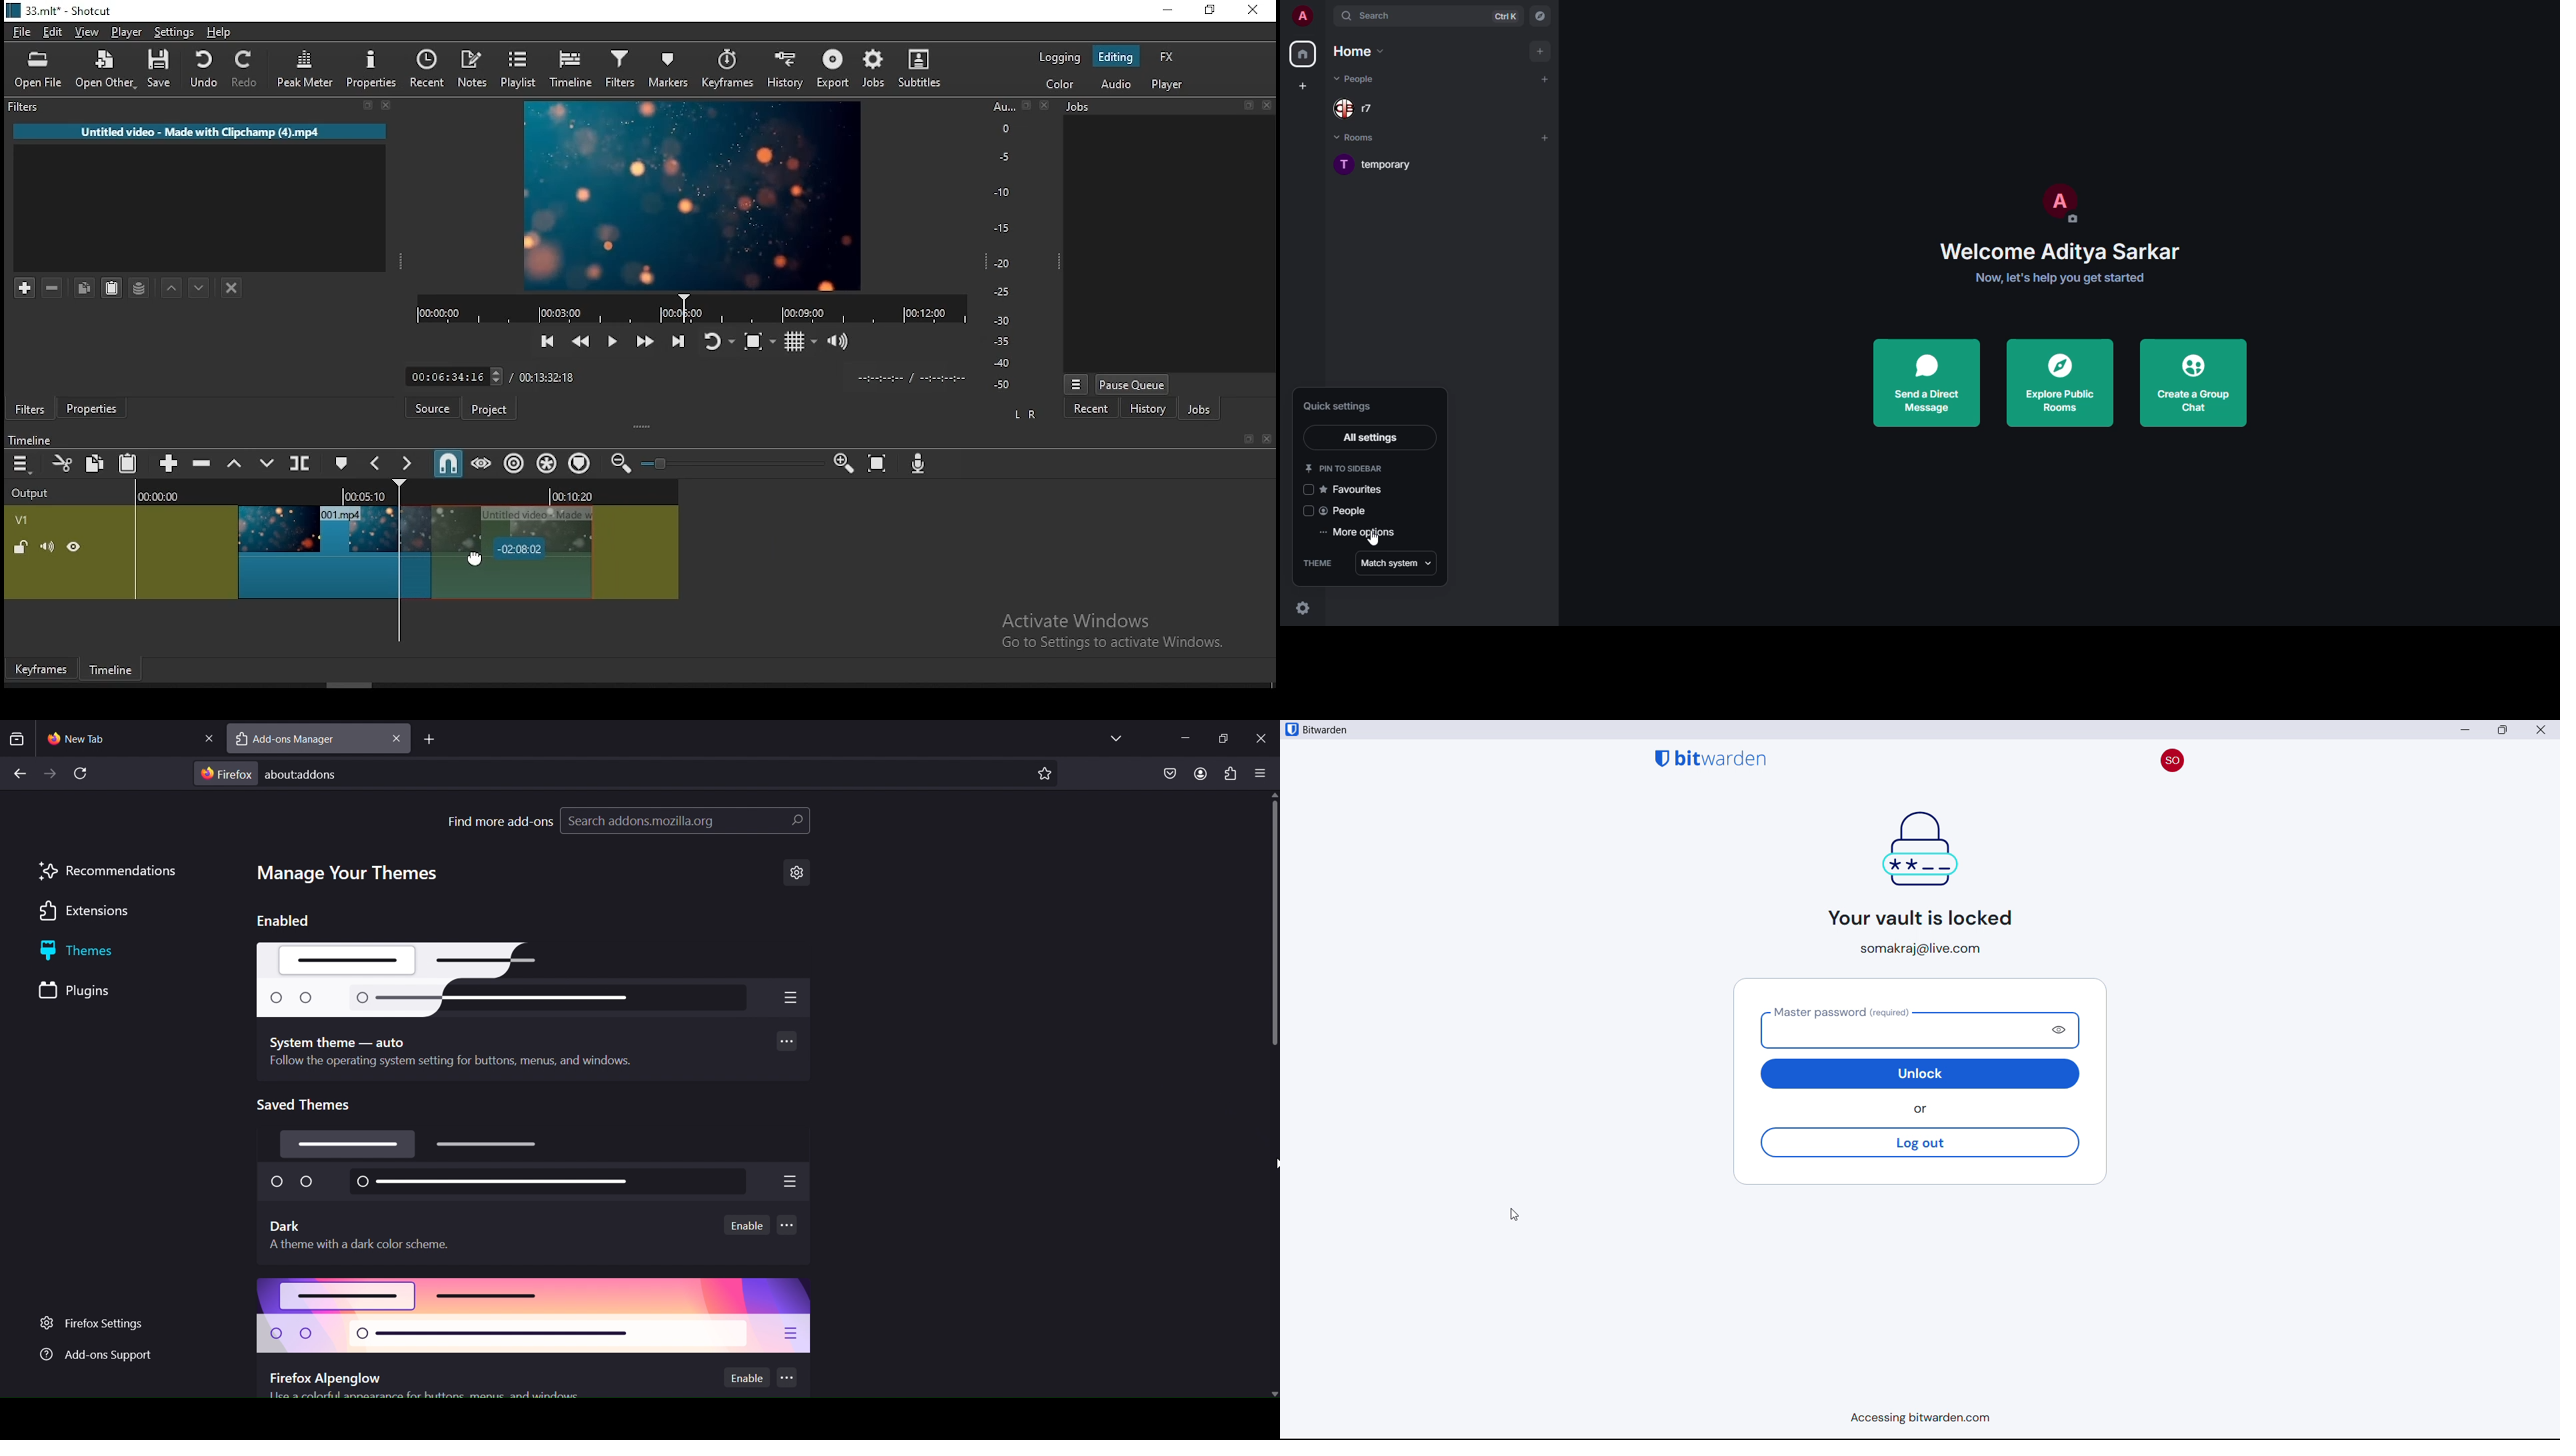 This screenshot has width=2576, height=1456. I want to click on add, so click(1545, 137).